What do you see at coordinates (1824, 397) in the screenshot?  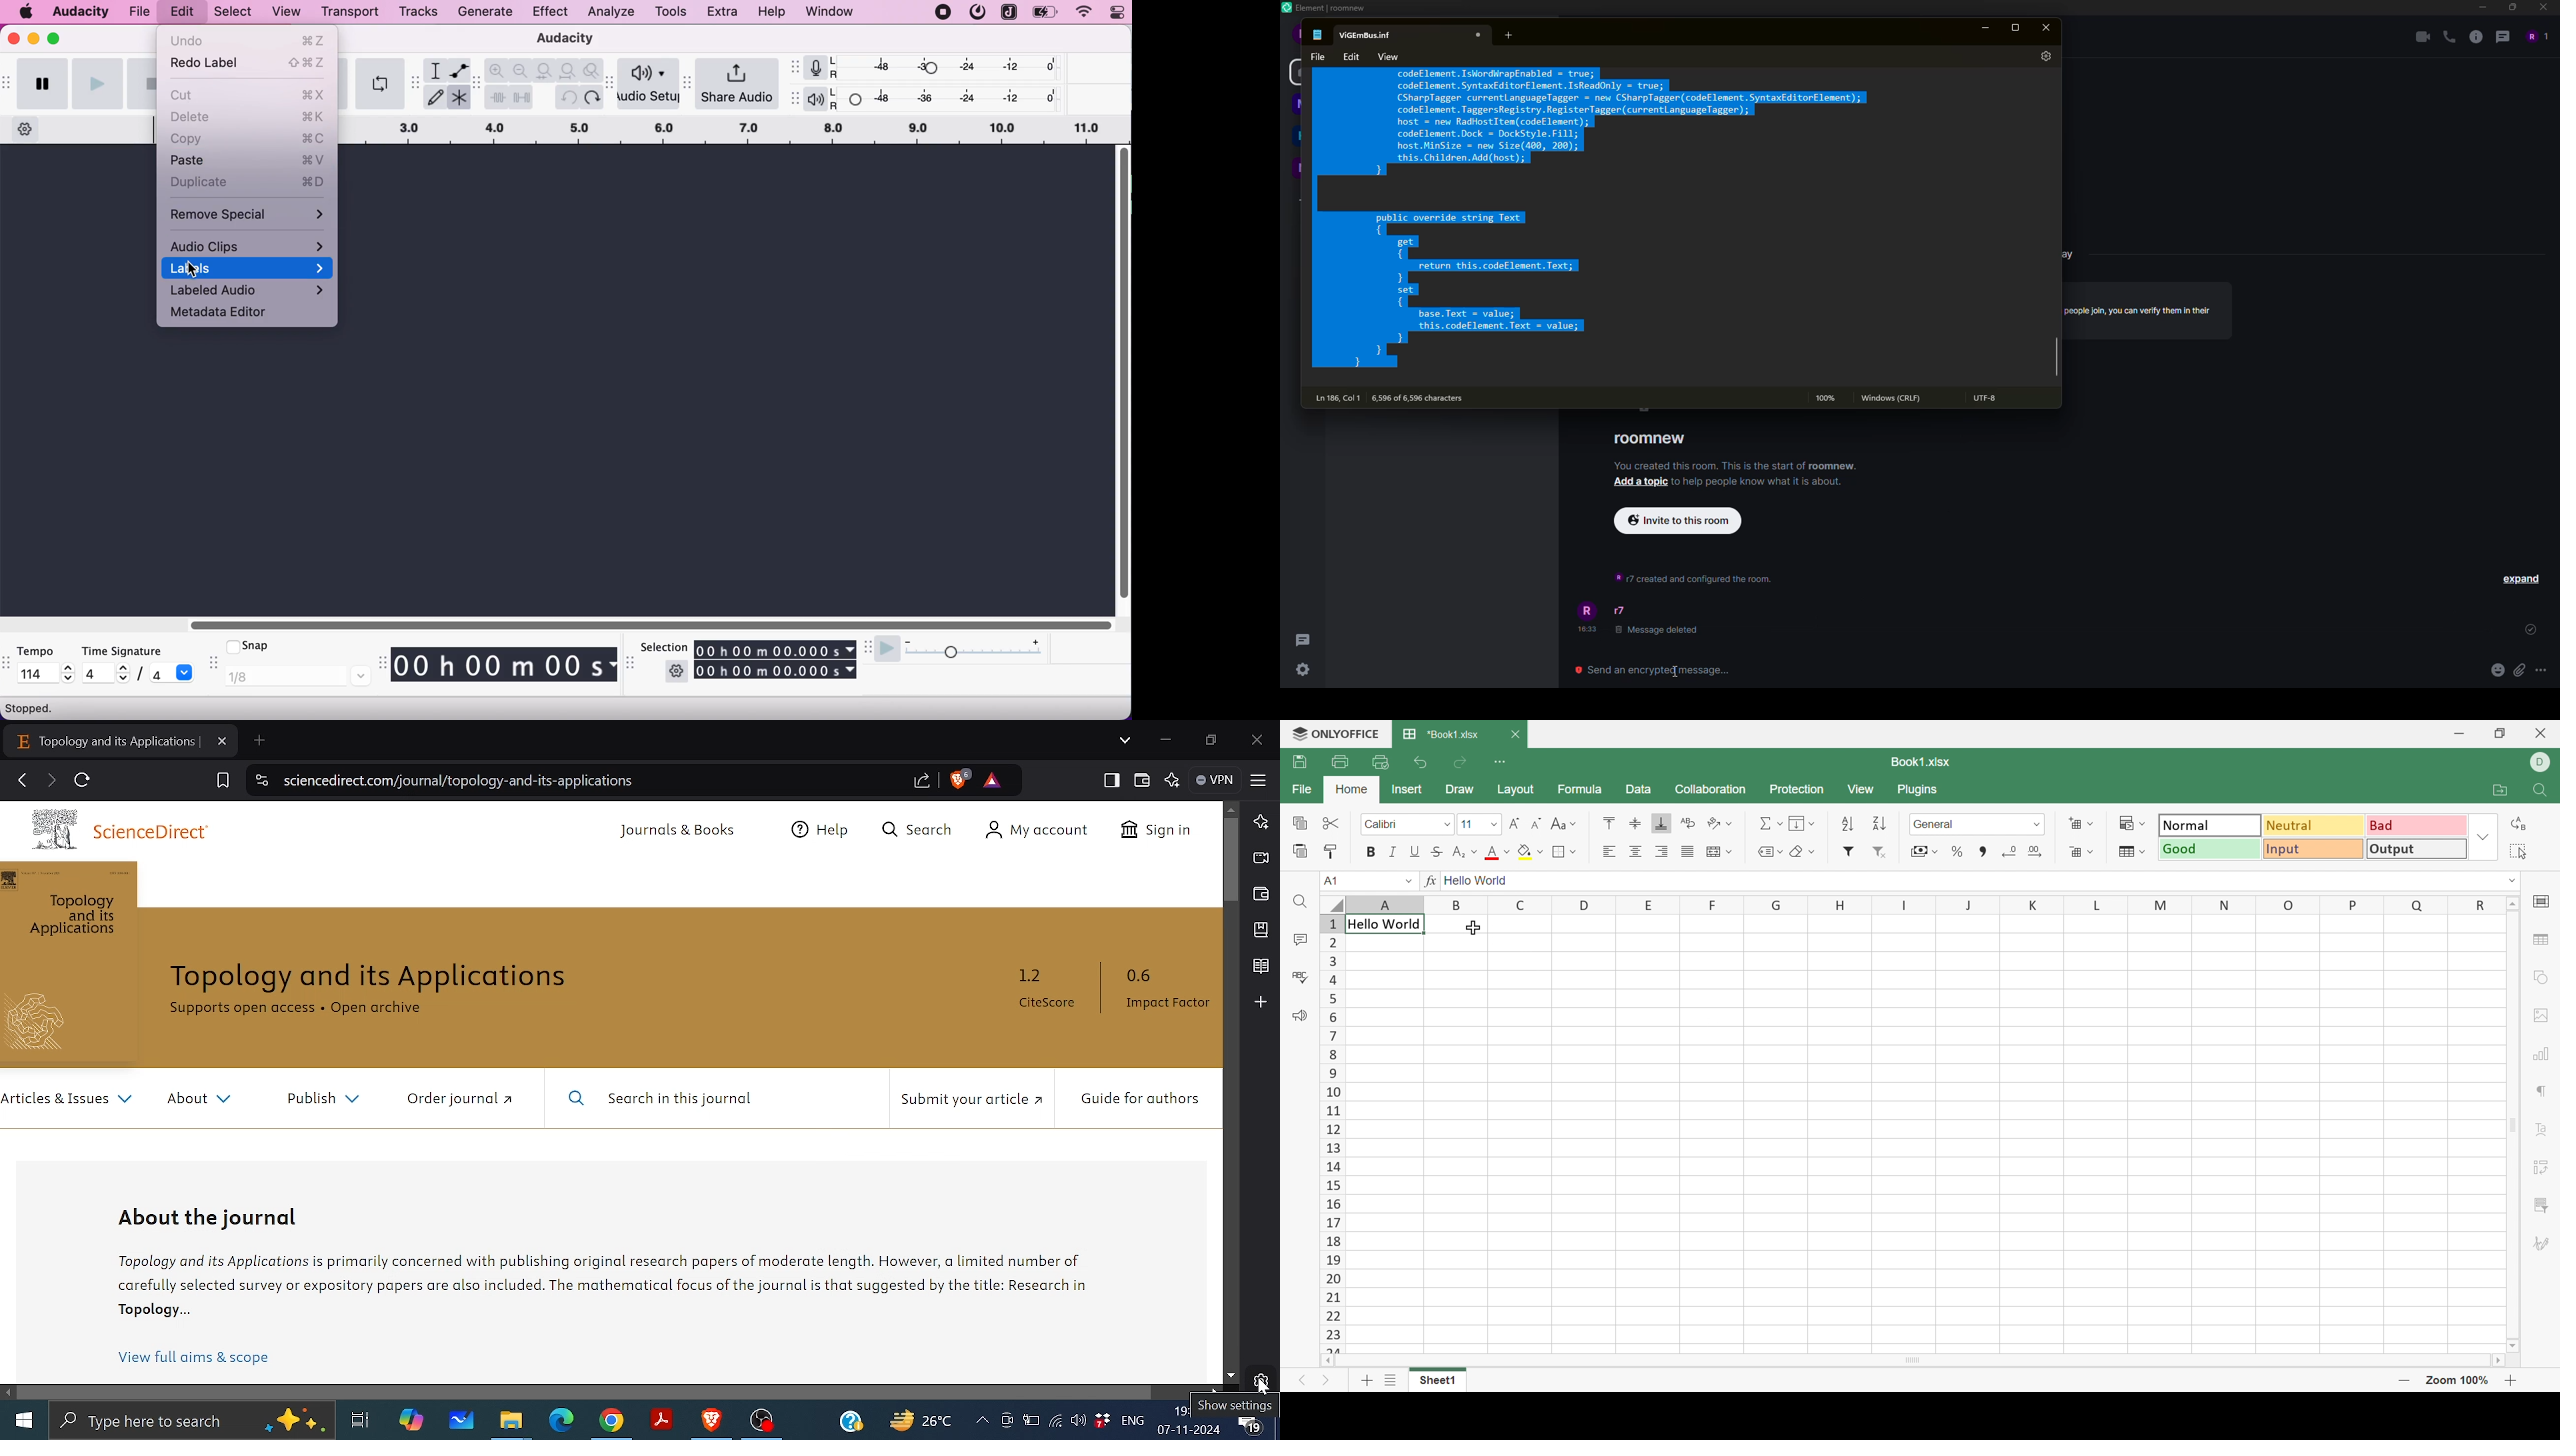 I see `100` at bounding box center [1824, 397].